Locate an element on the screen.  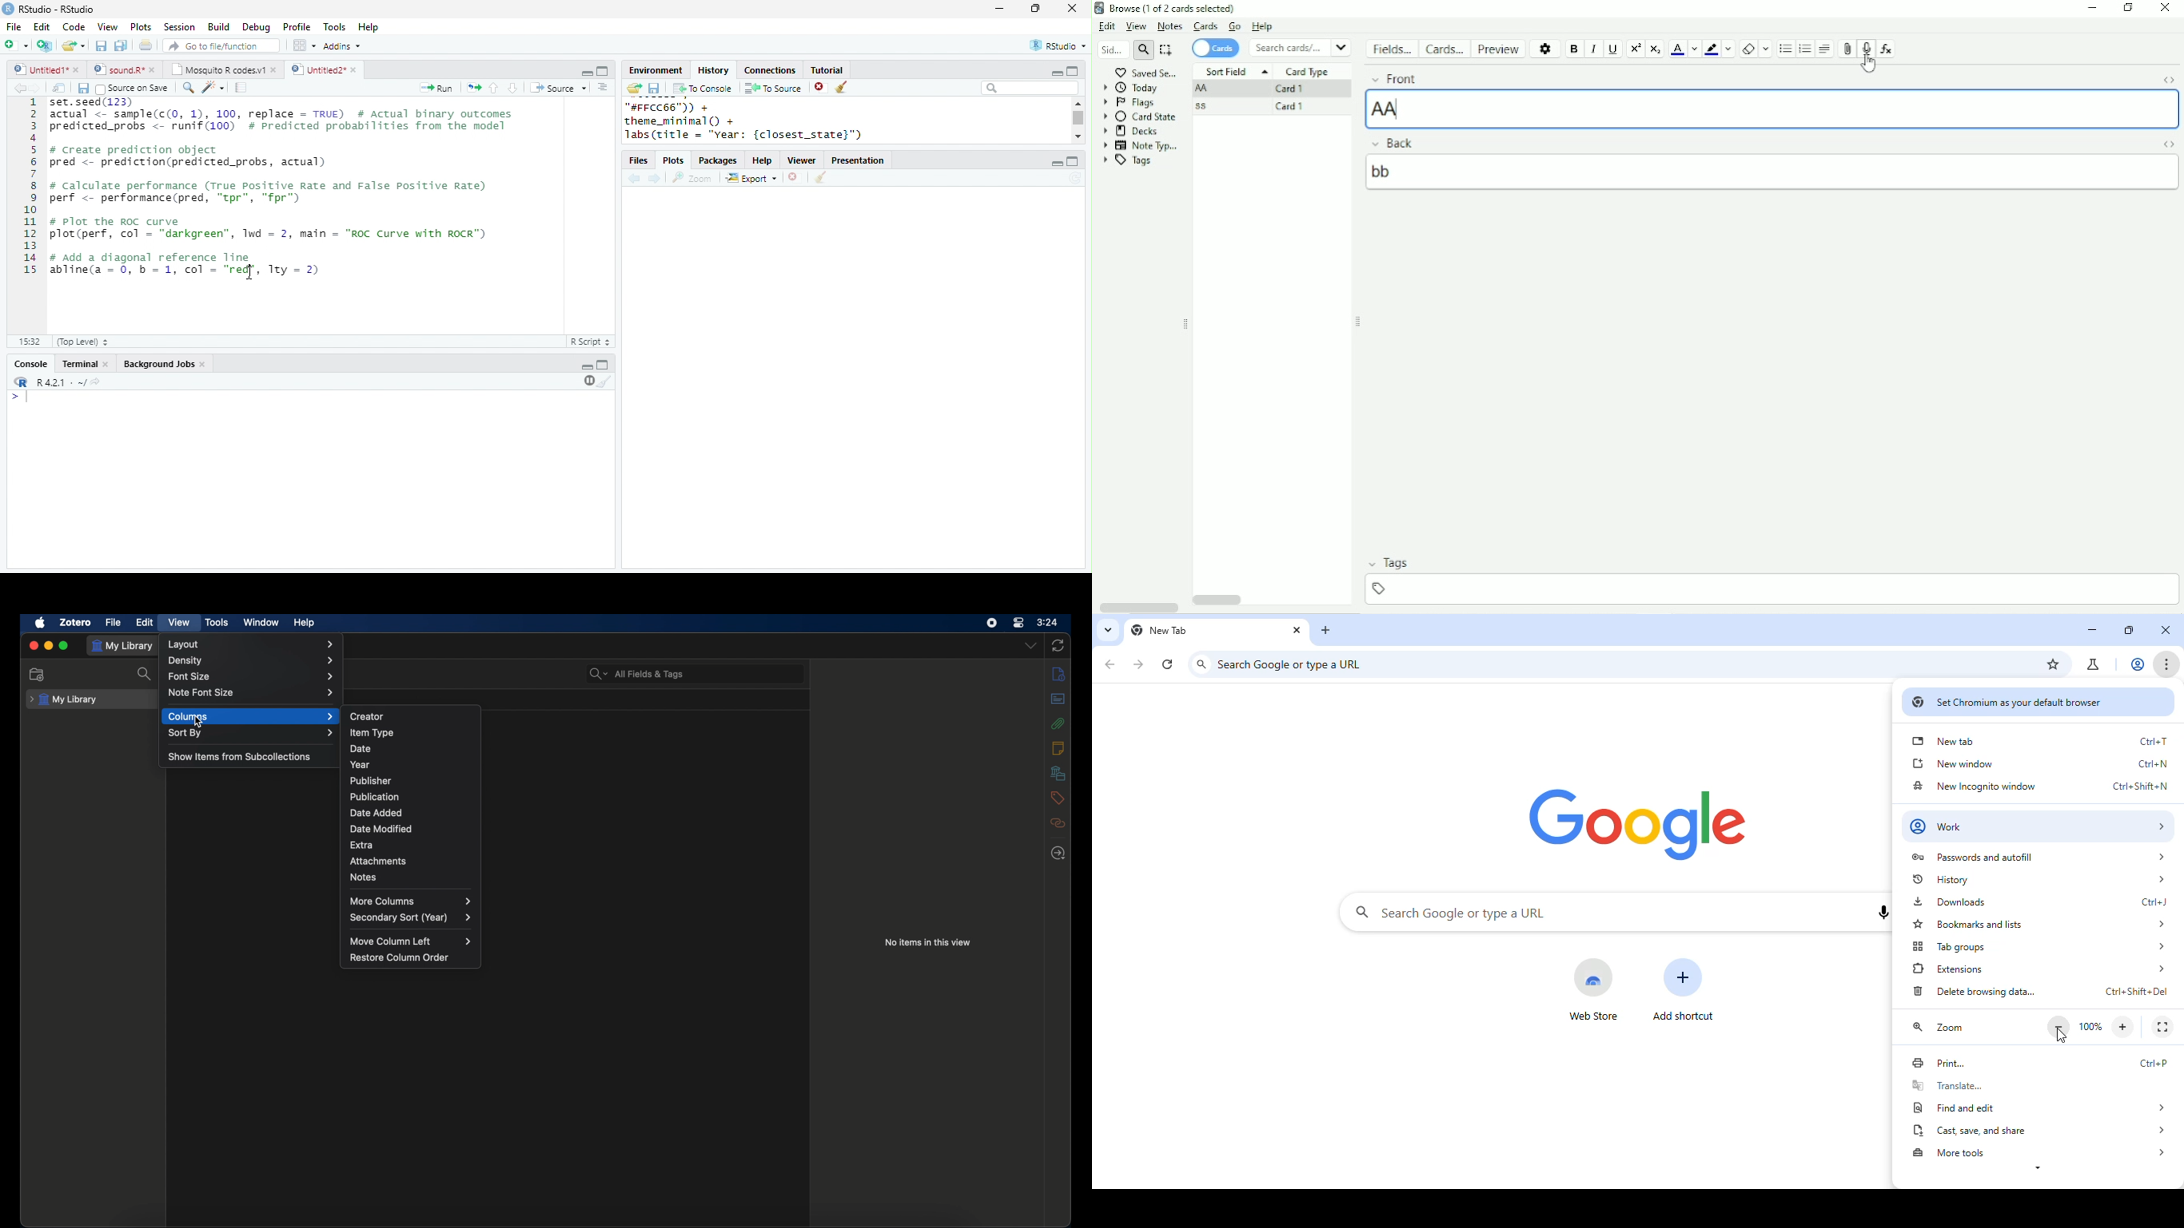
Help is located at coordinates (369, 28).